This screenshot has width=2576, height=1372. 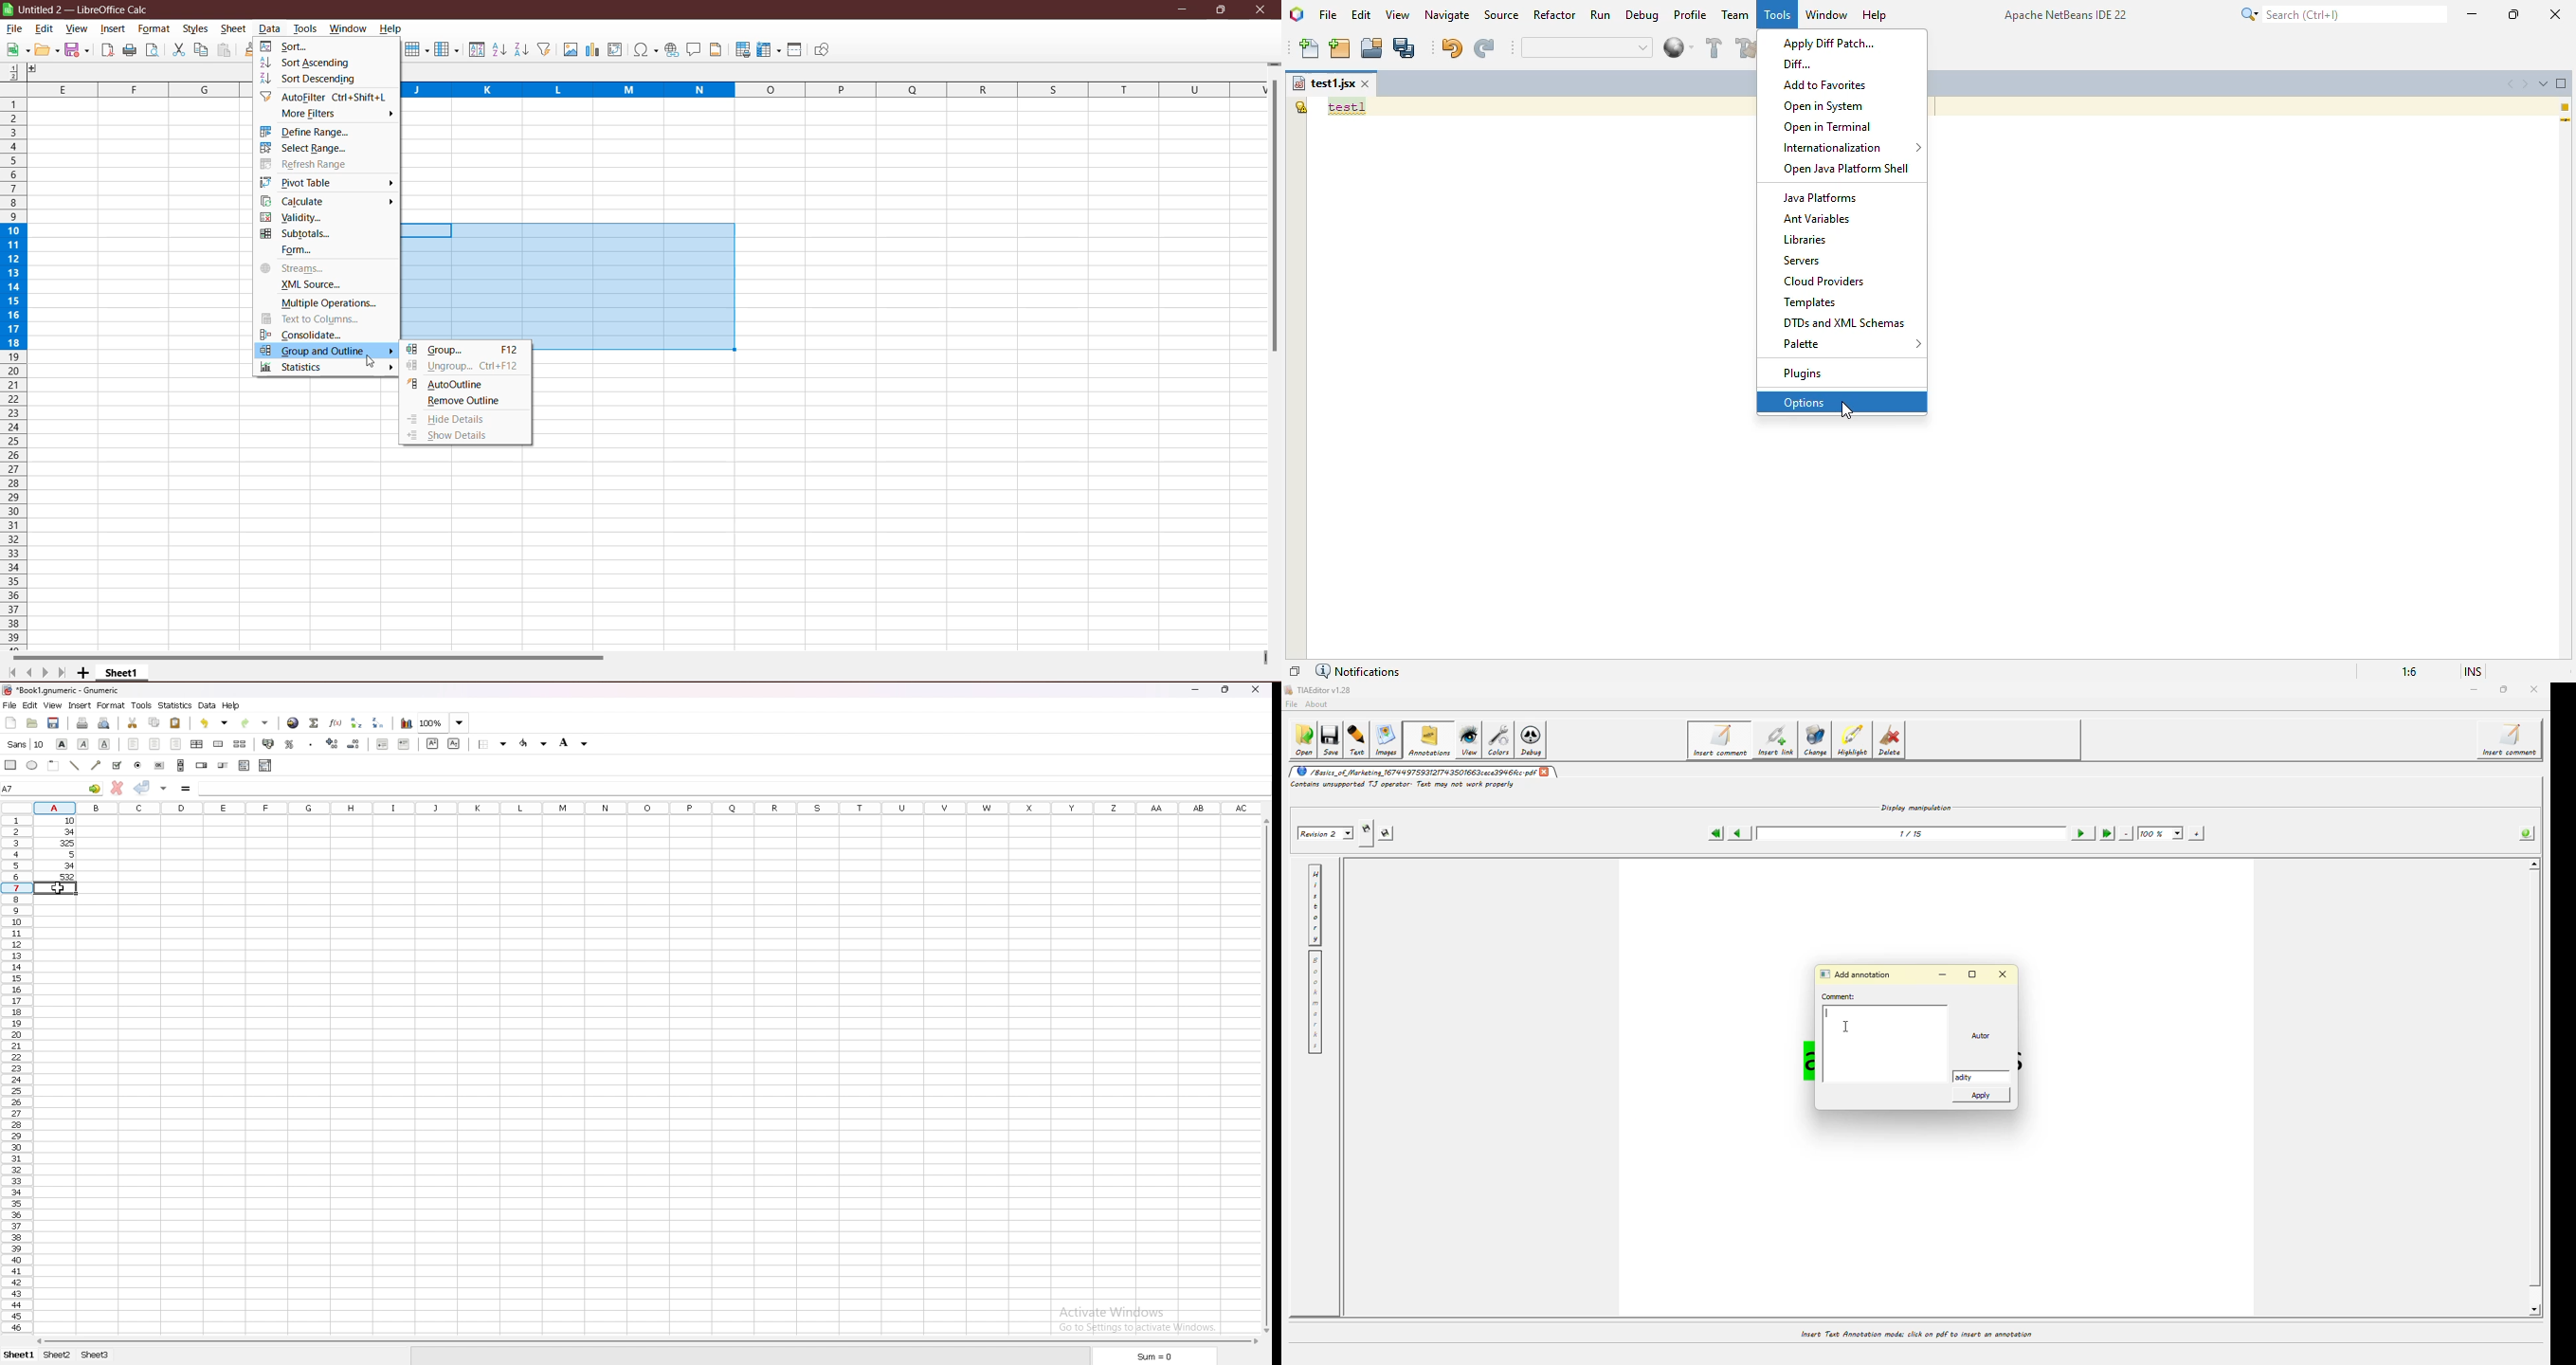 I want to click on print, so click(x=83, y=722).